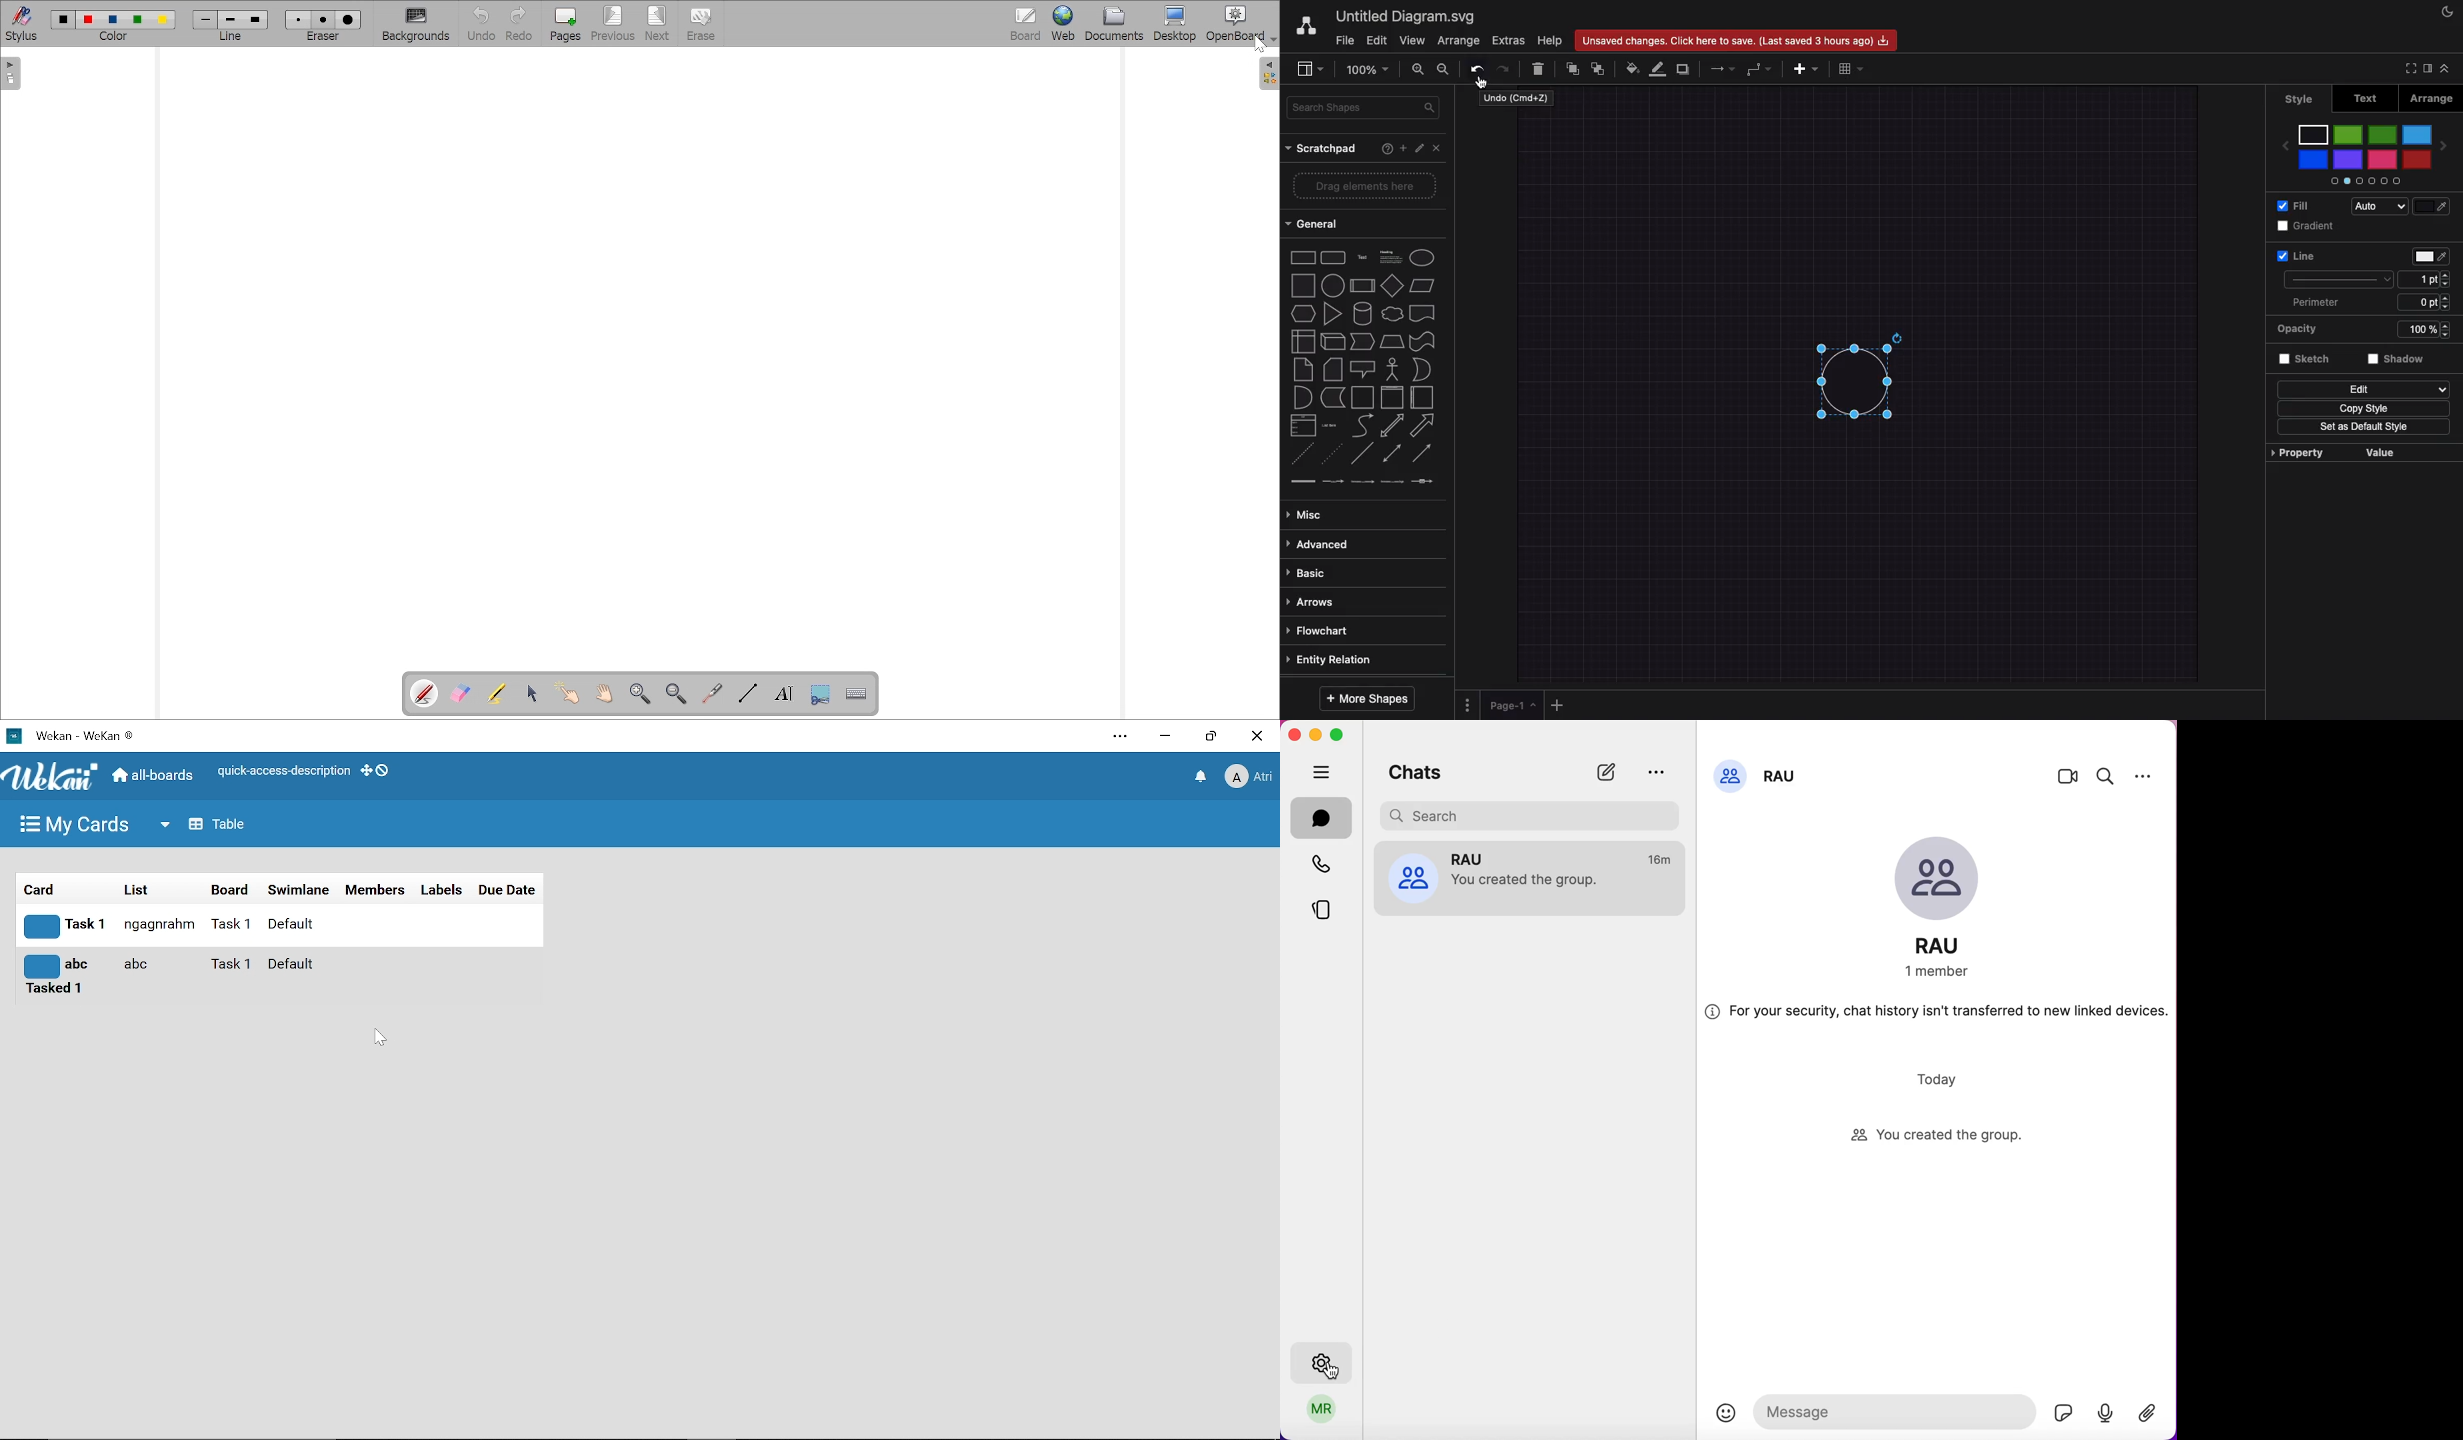  What do you see at coordinates (2367, 427) in the screenshot?
I see `Set as default style` at bounding box center [2367, 427].